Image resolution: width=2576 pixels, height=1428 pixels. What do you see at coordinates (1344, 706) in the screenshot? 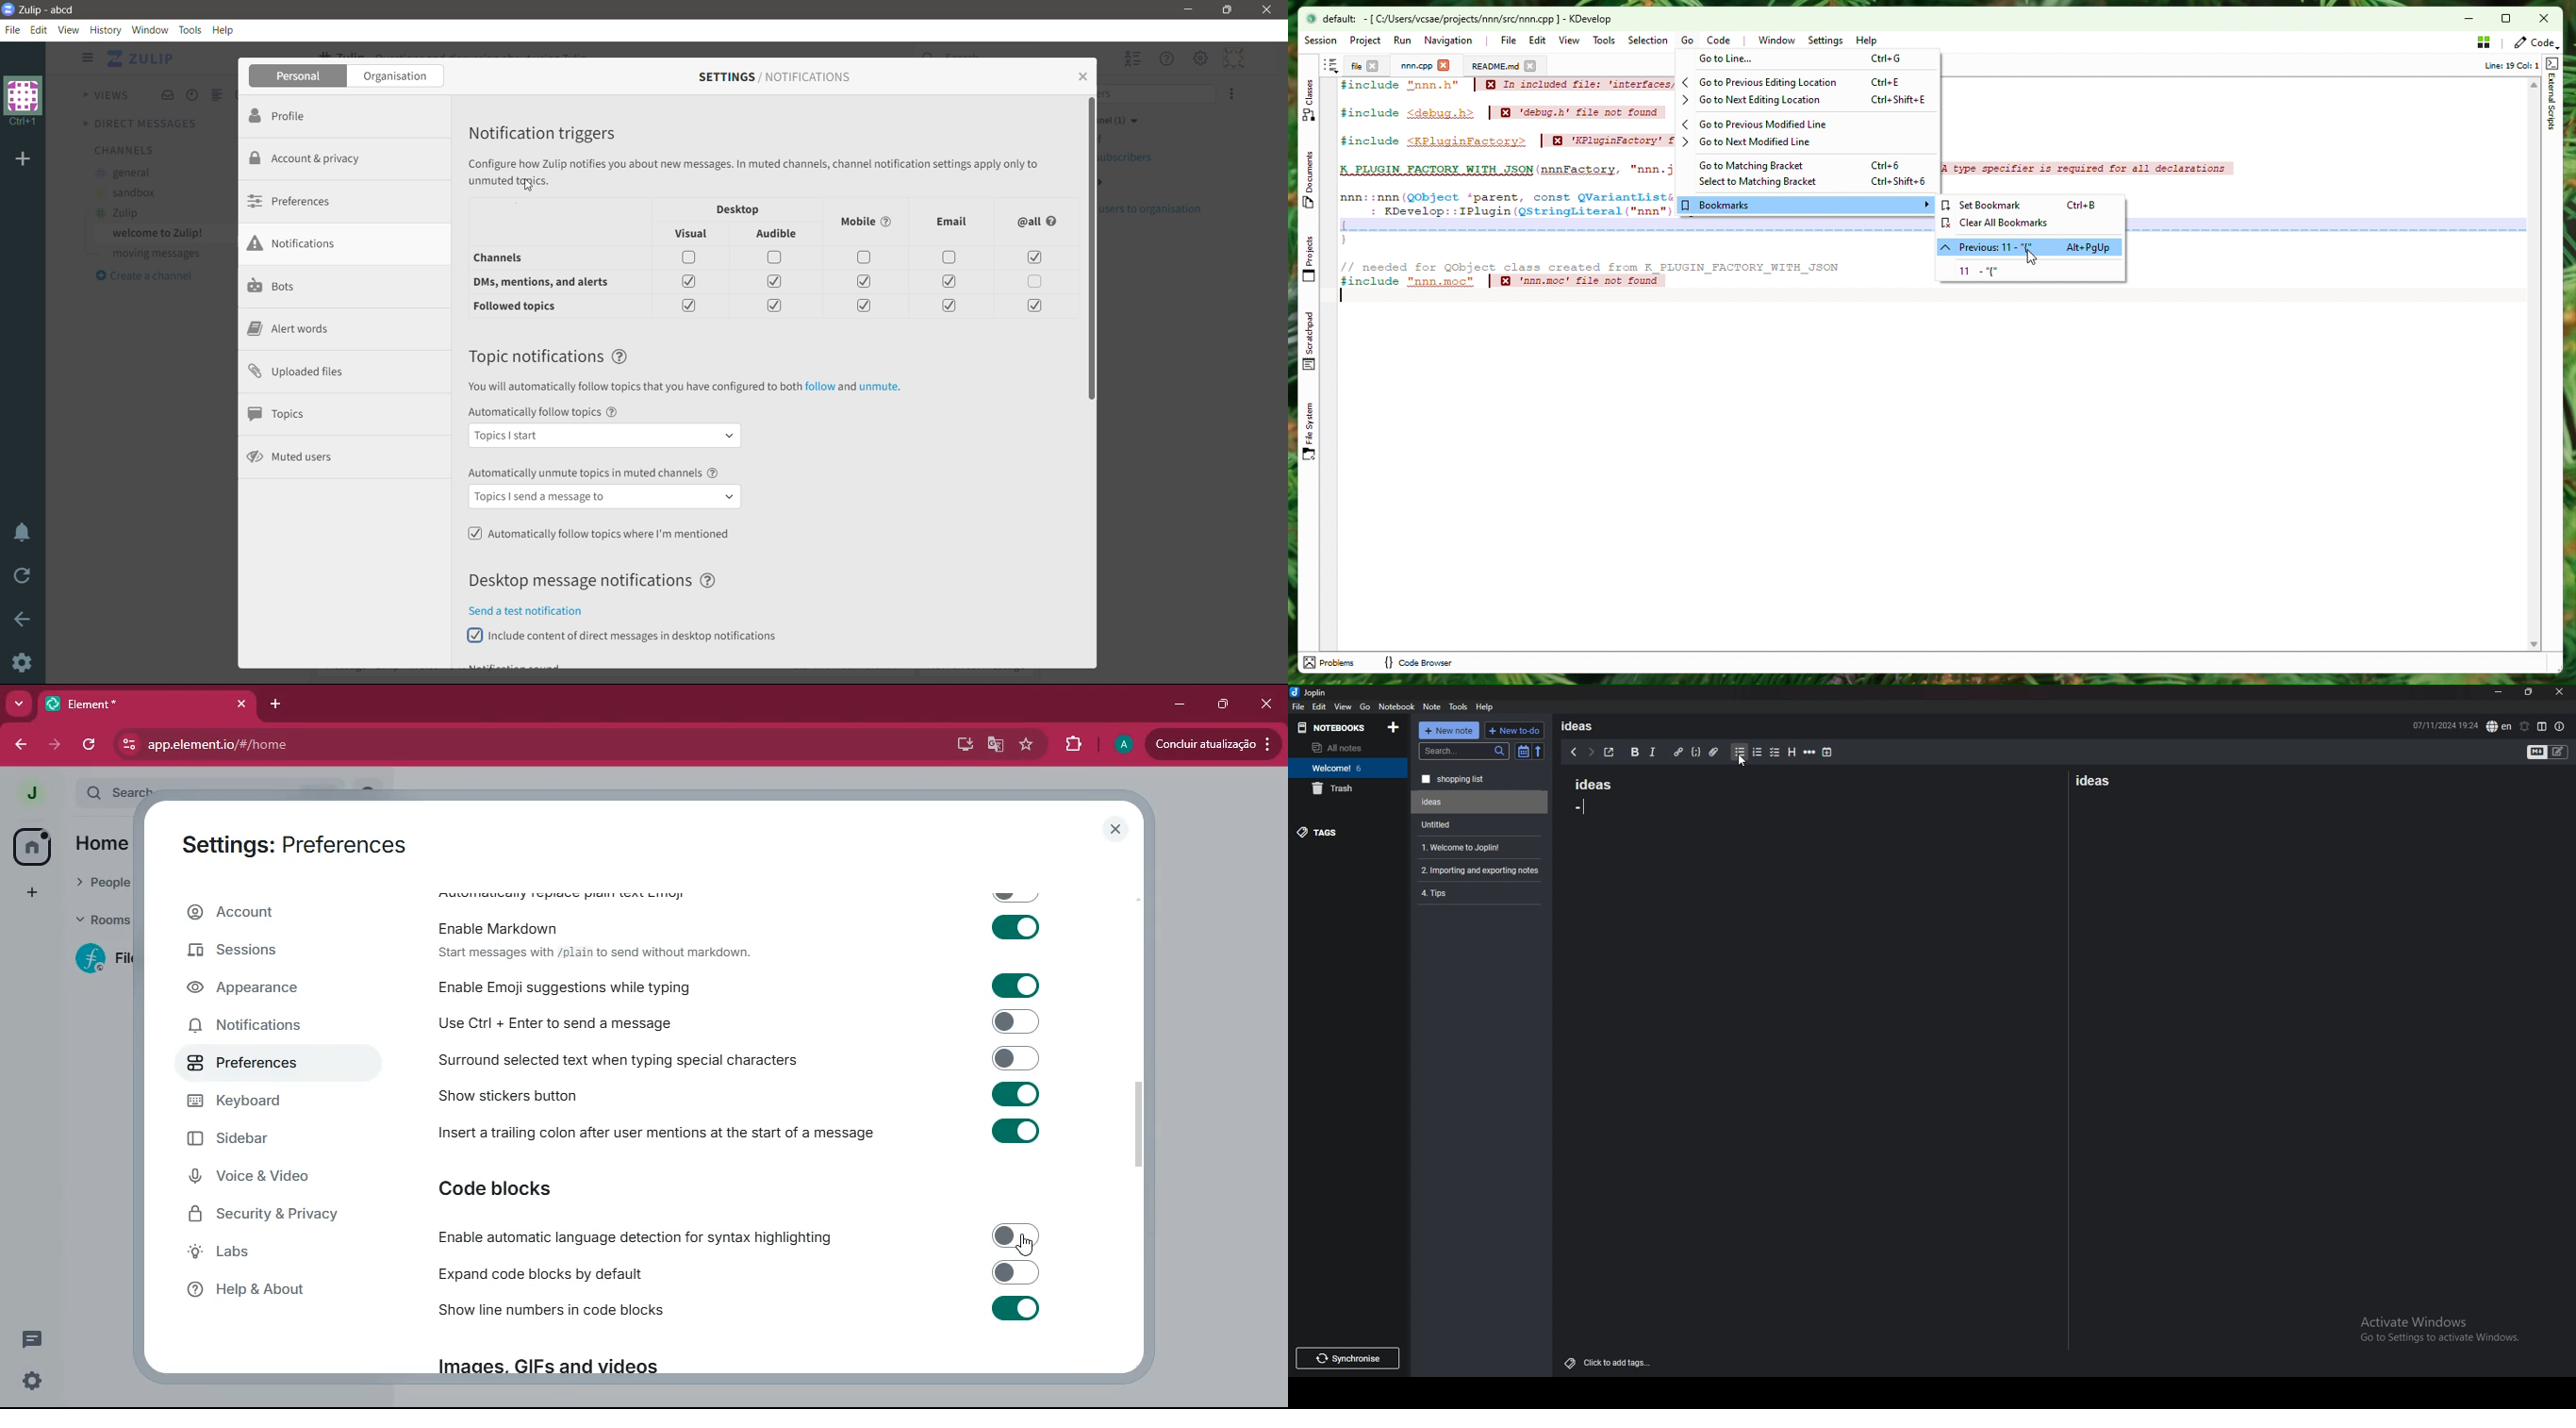
I see `view` at bounding box center [1344, 706].